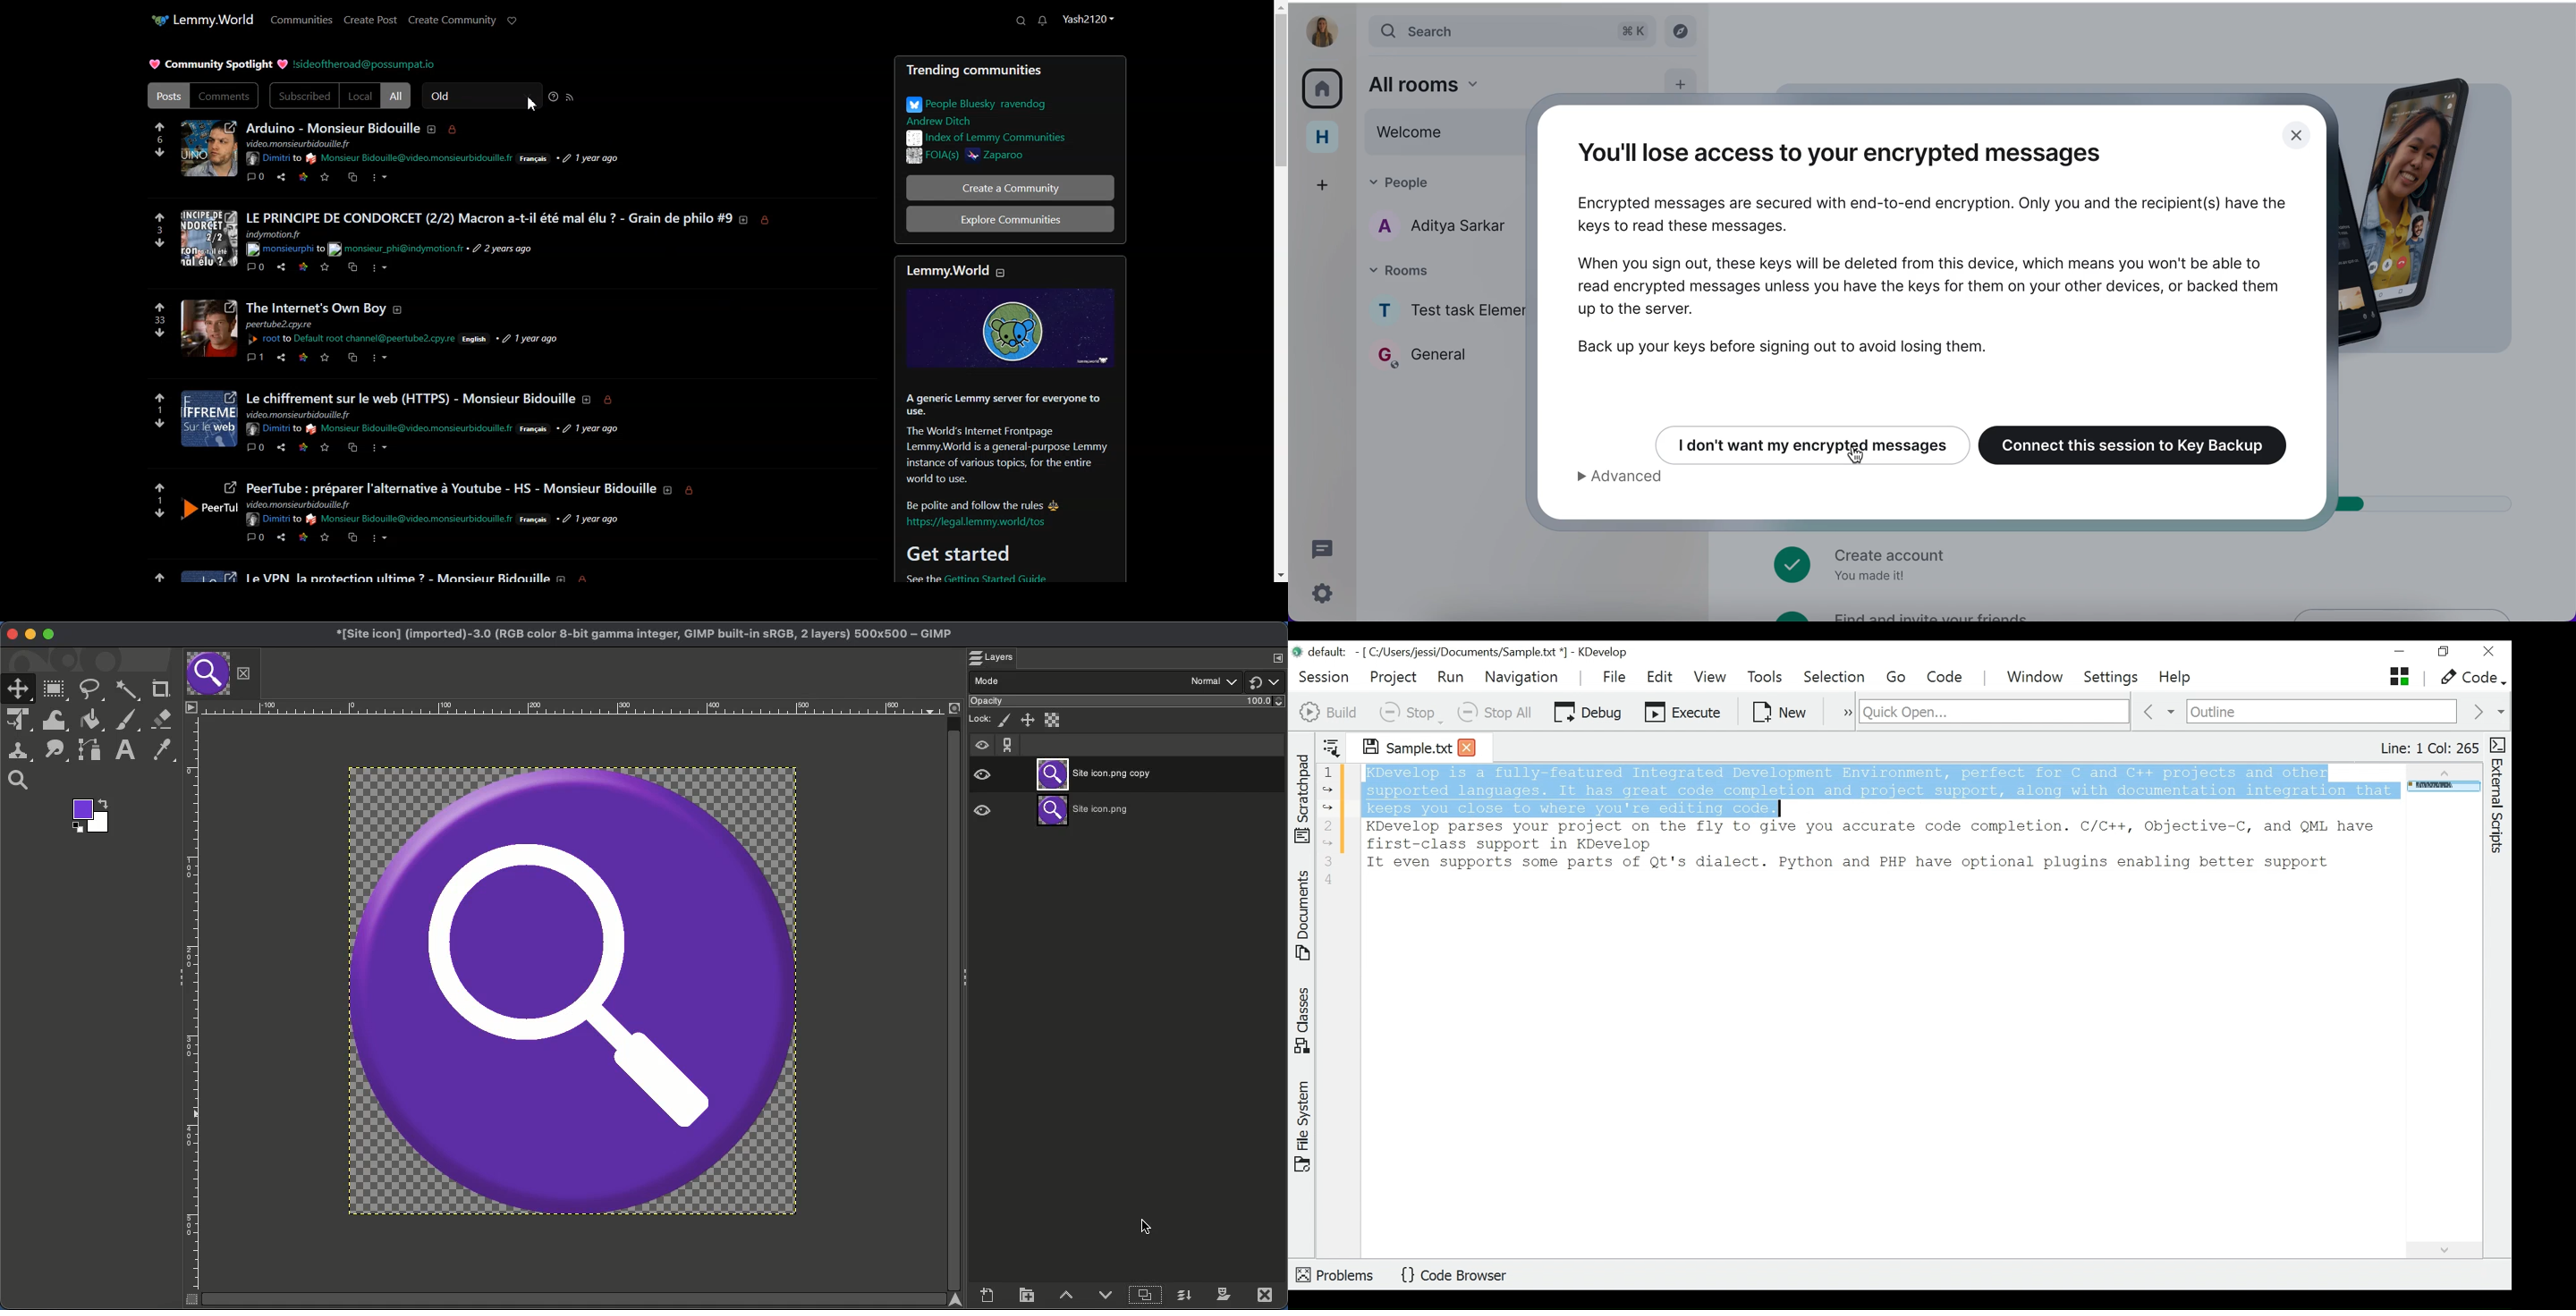  I want to click on , so click(474, 339).